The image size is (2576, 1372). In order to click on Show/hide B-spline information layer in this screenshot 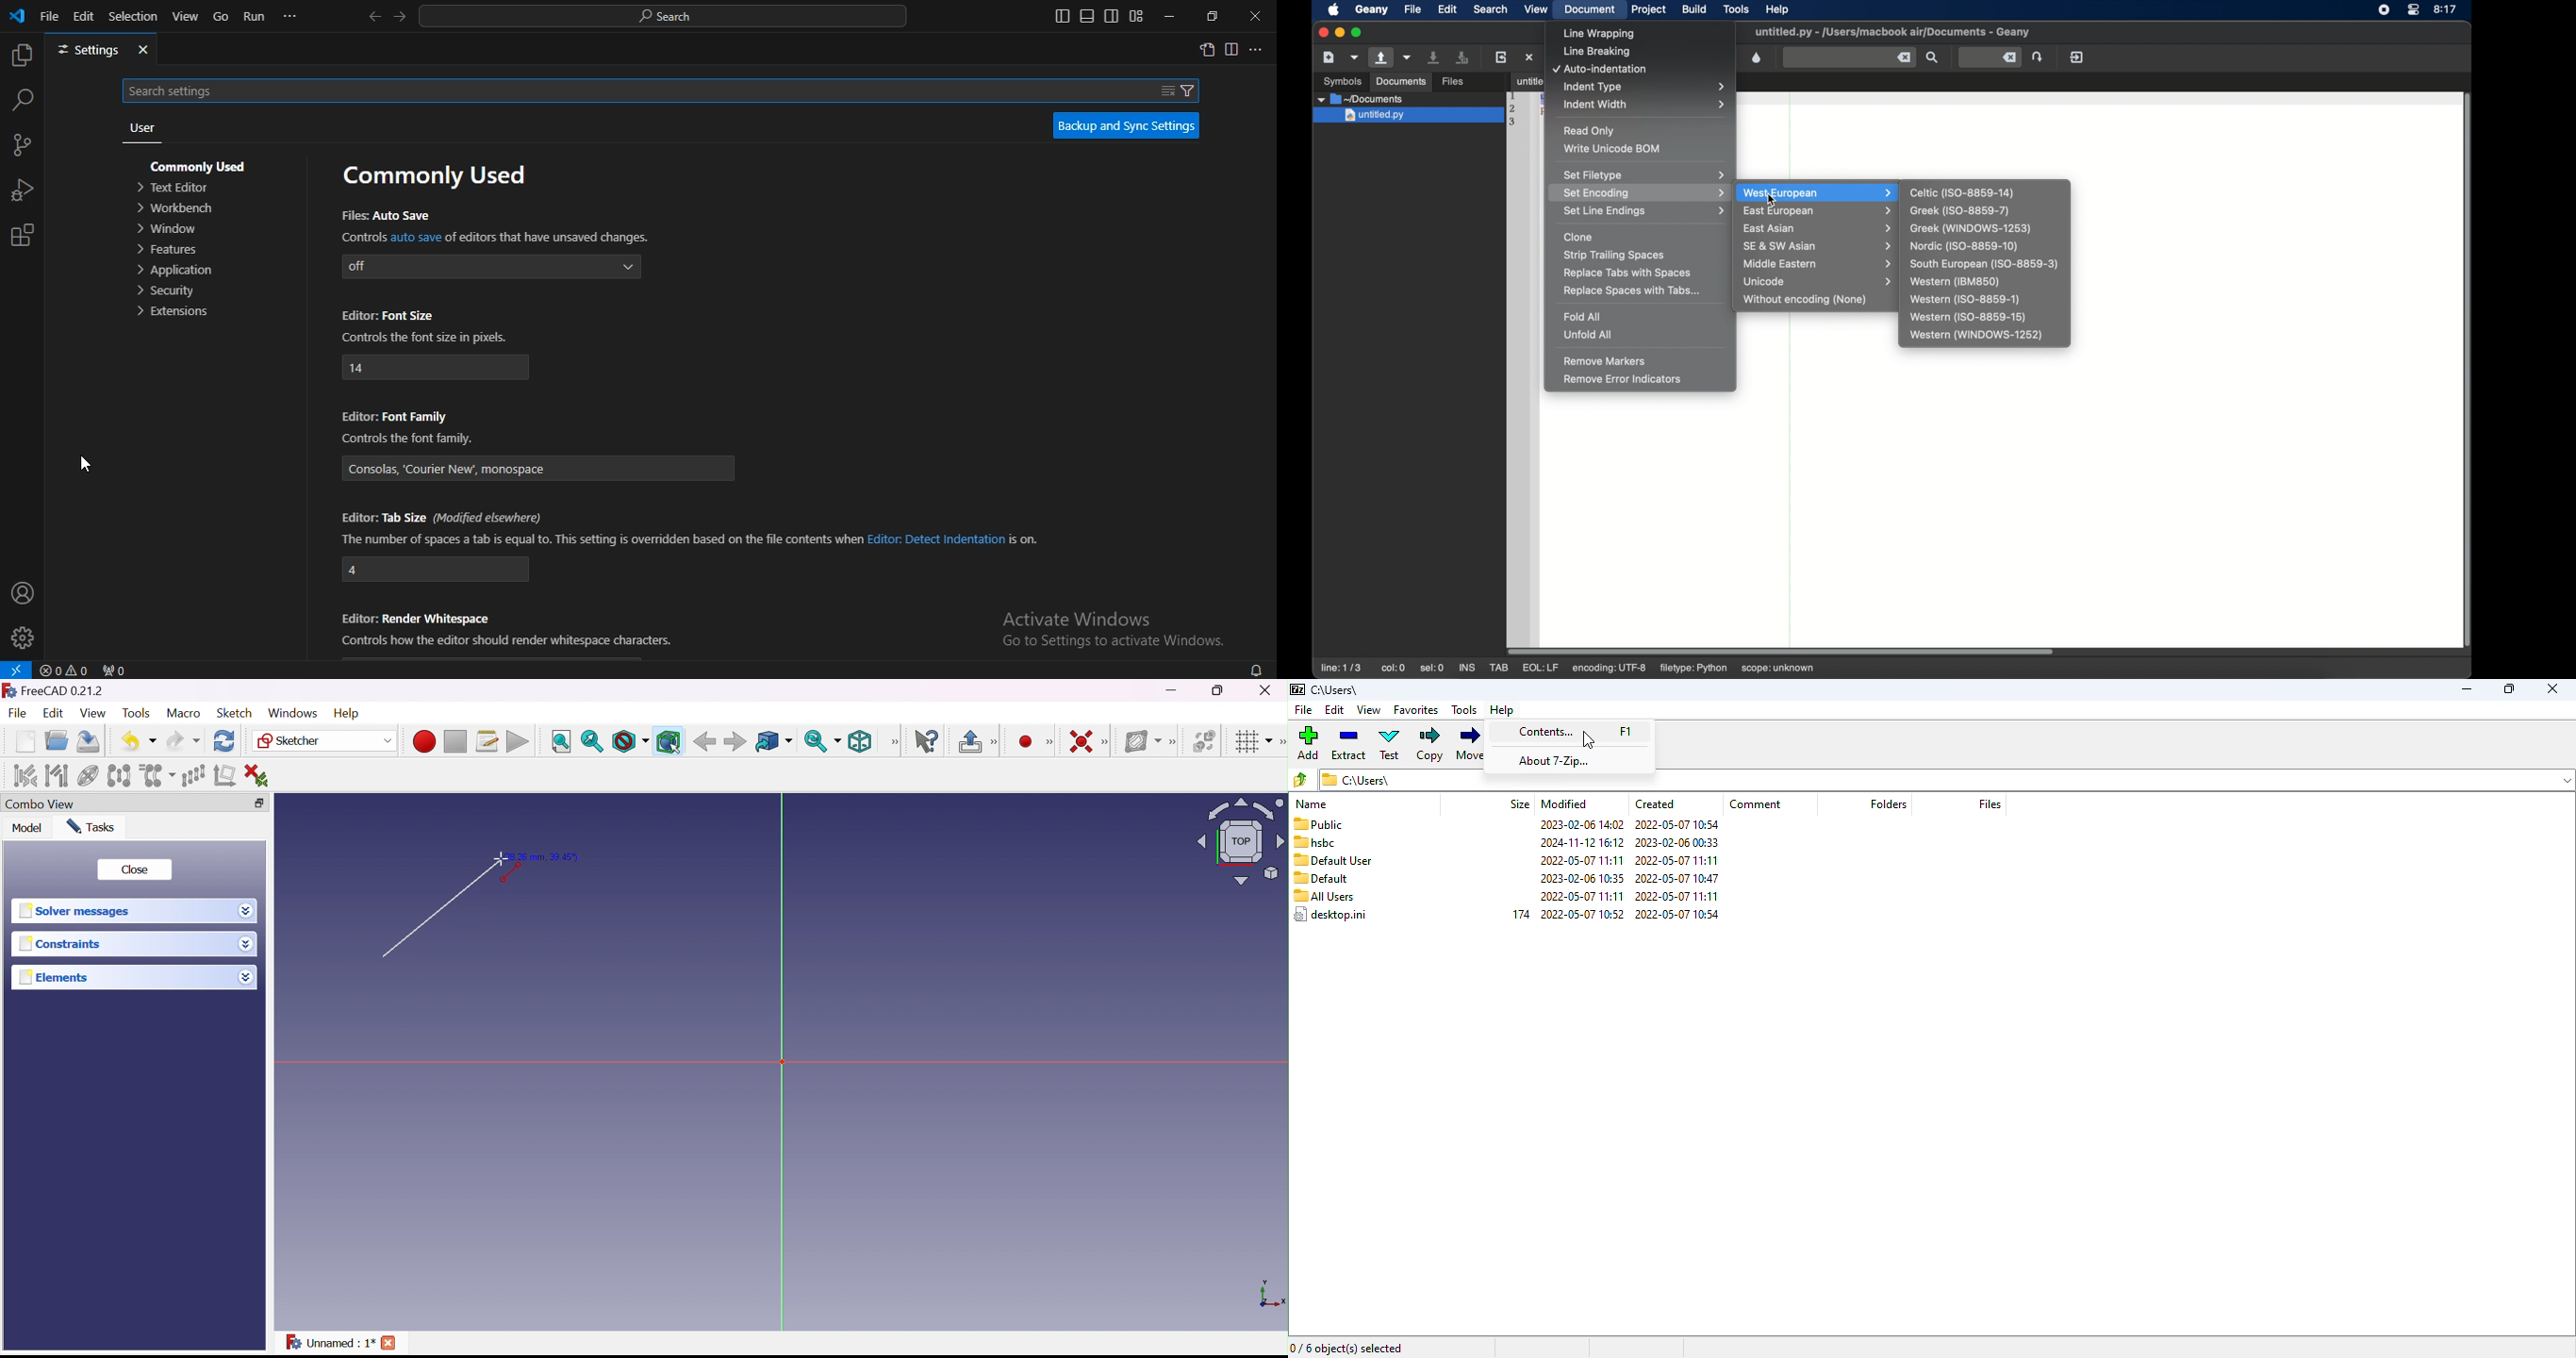, I will do `click(1144, 741)`.